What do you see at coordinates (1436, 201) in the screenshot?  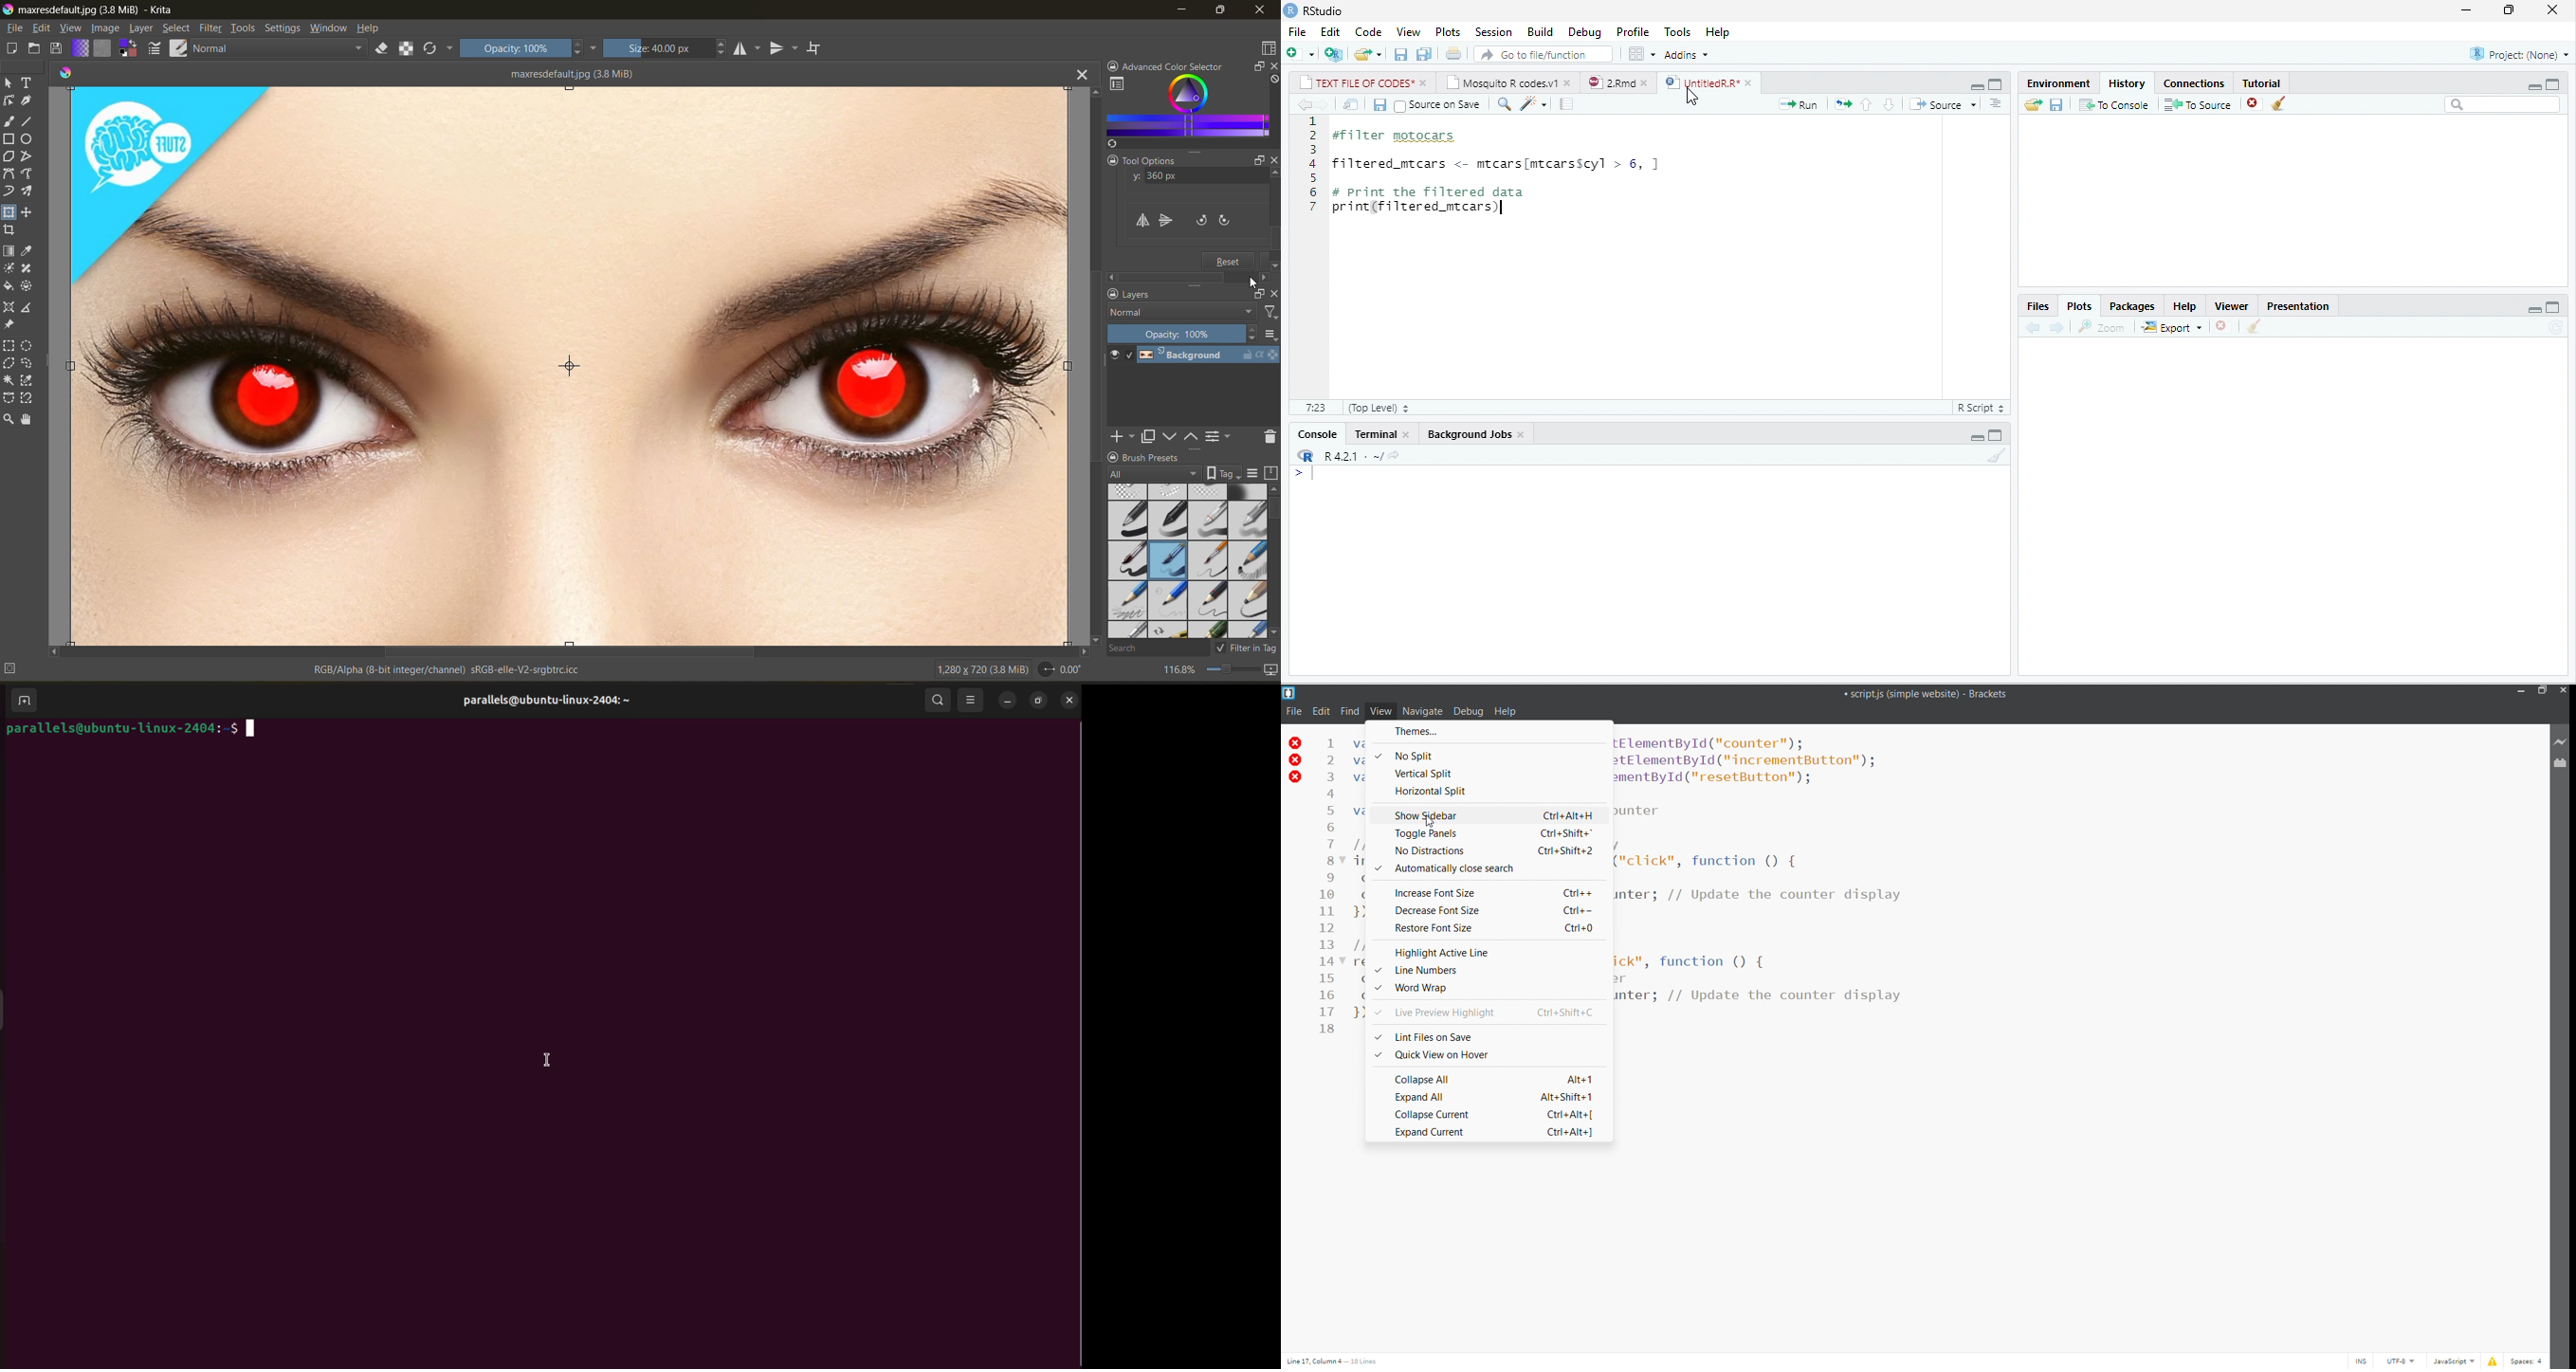 I see `# print the filtered dataprint(filtered_mtcars)` at bounding box center [1436, 201].